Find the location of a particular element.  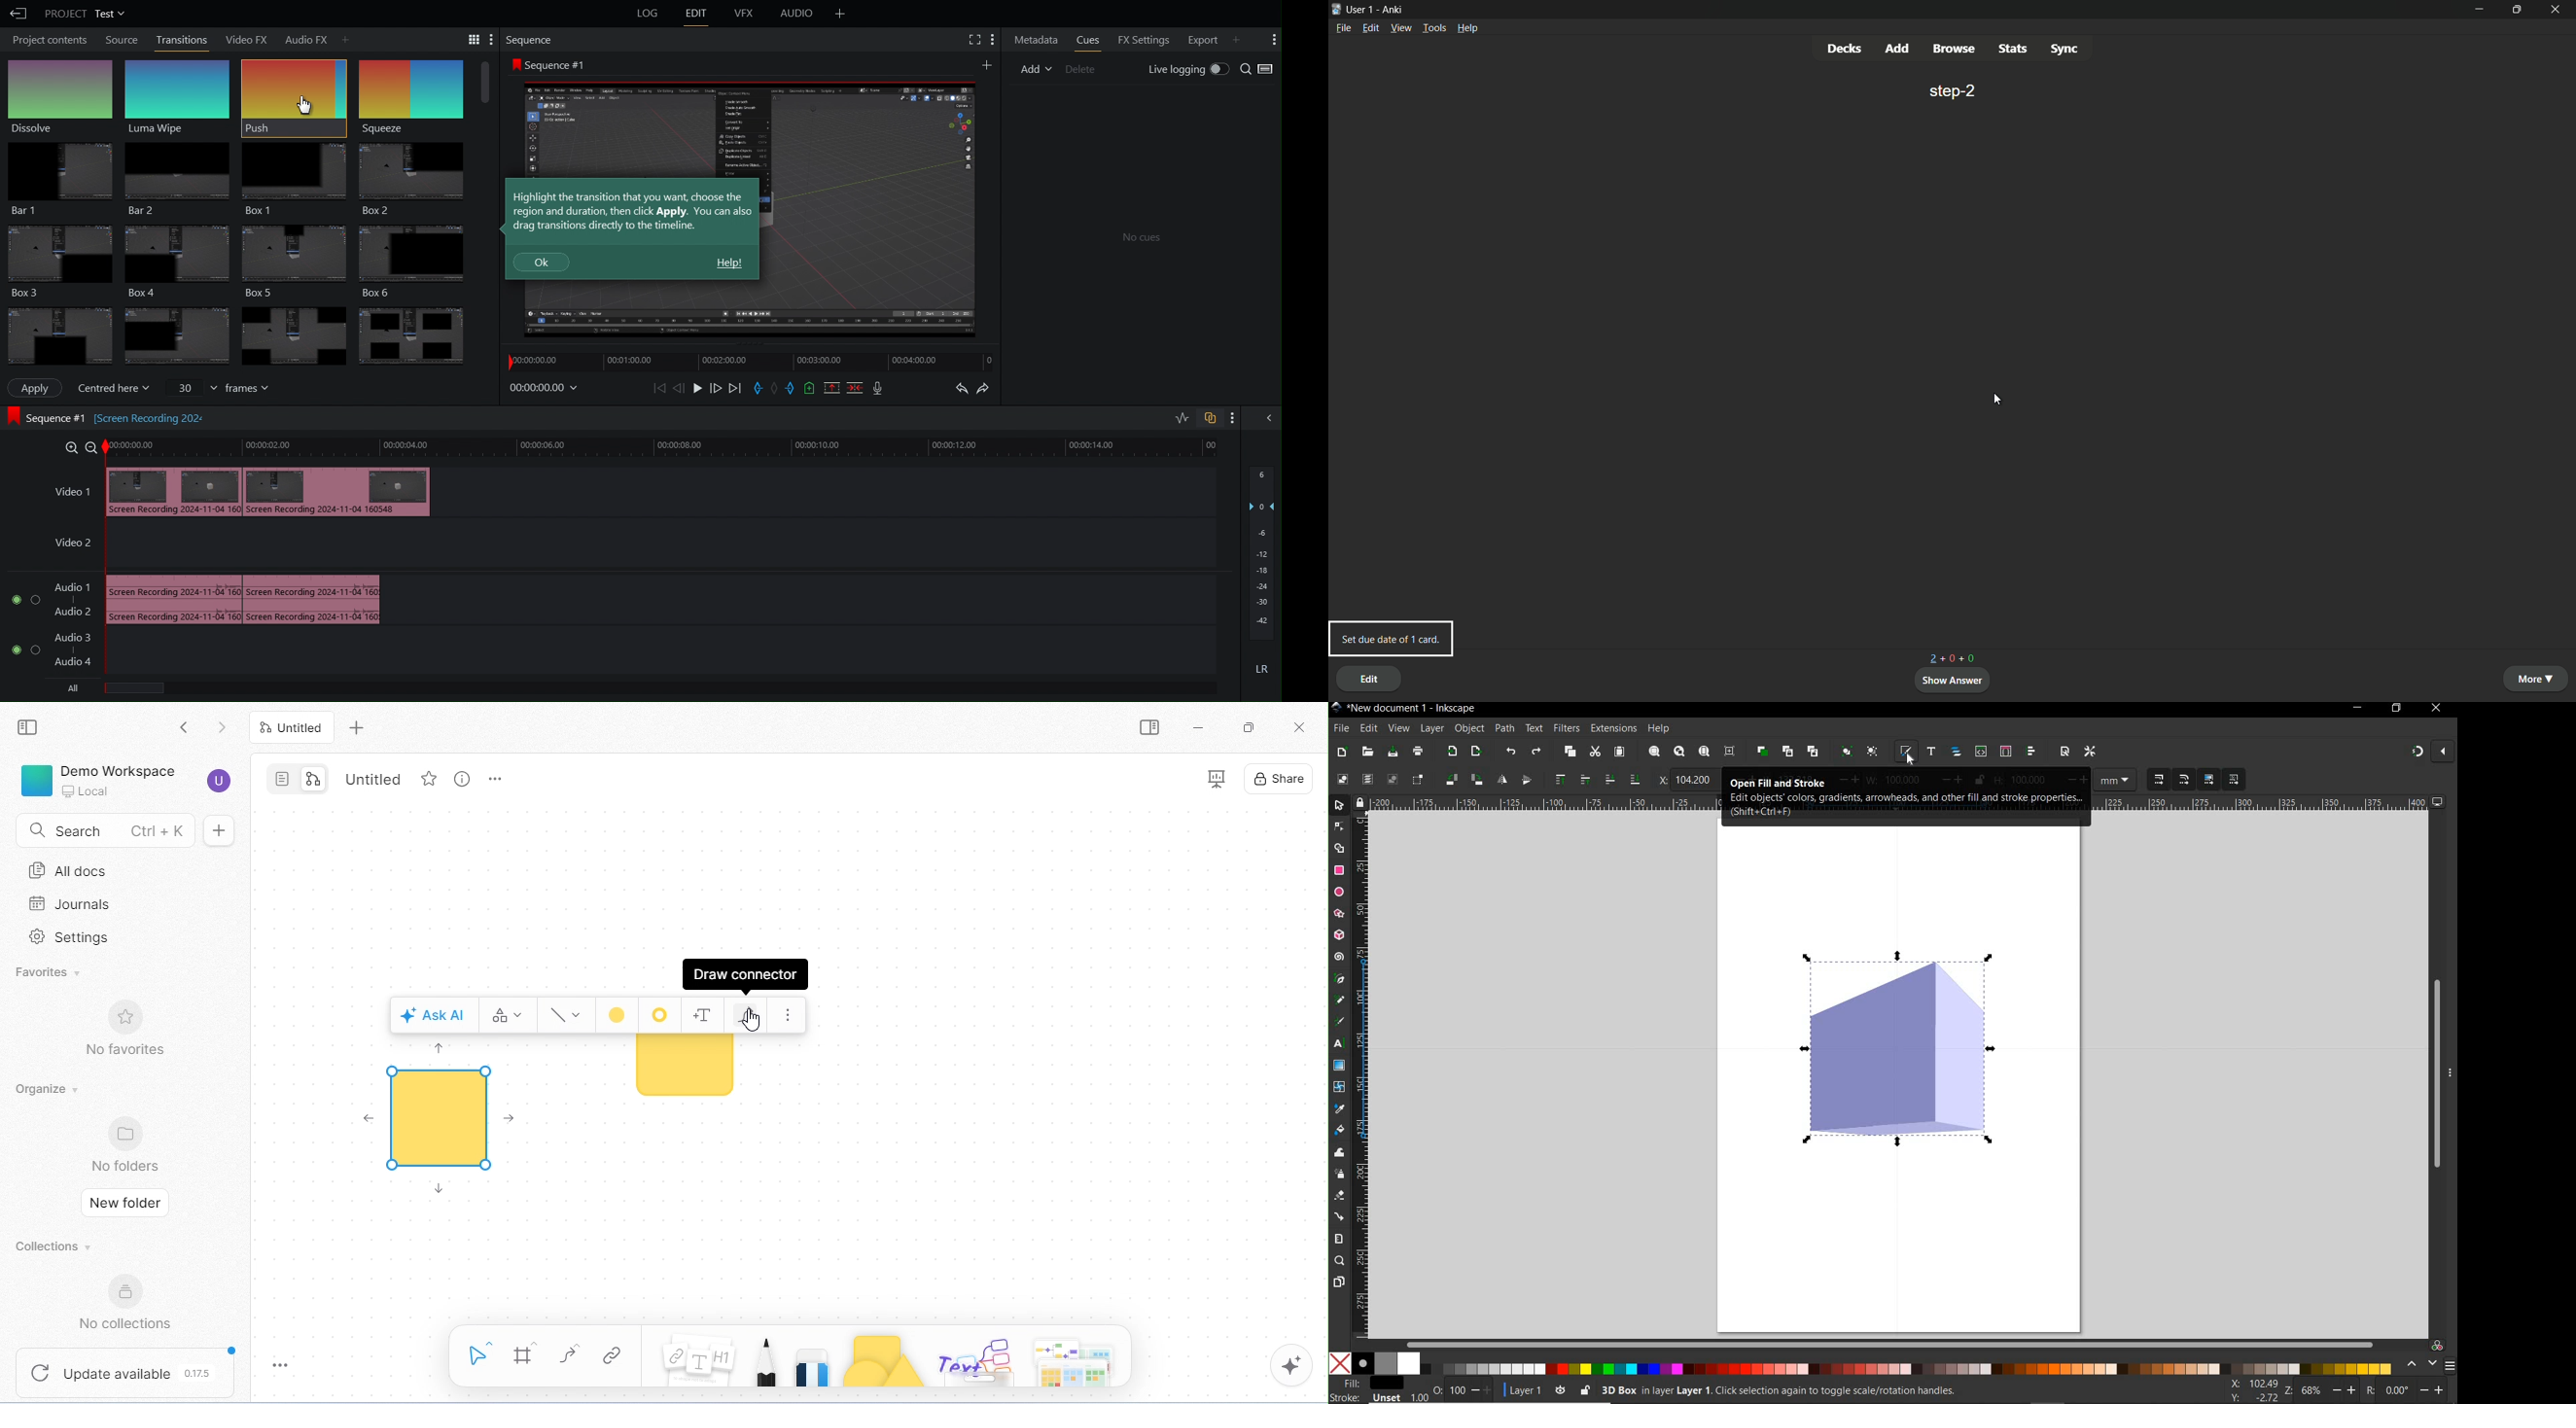

MOVE GRADIENTS is located at coordinates (2209, 779).